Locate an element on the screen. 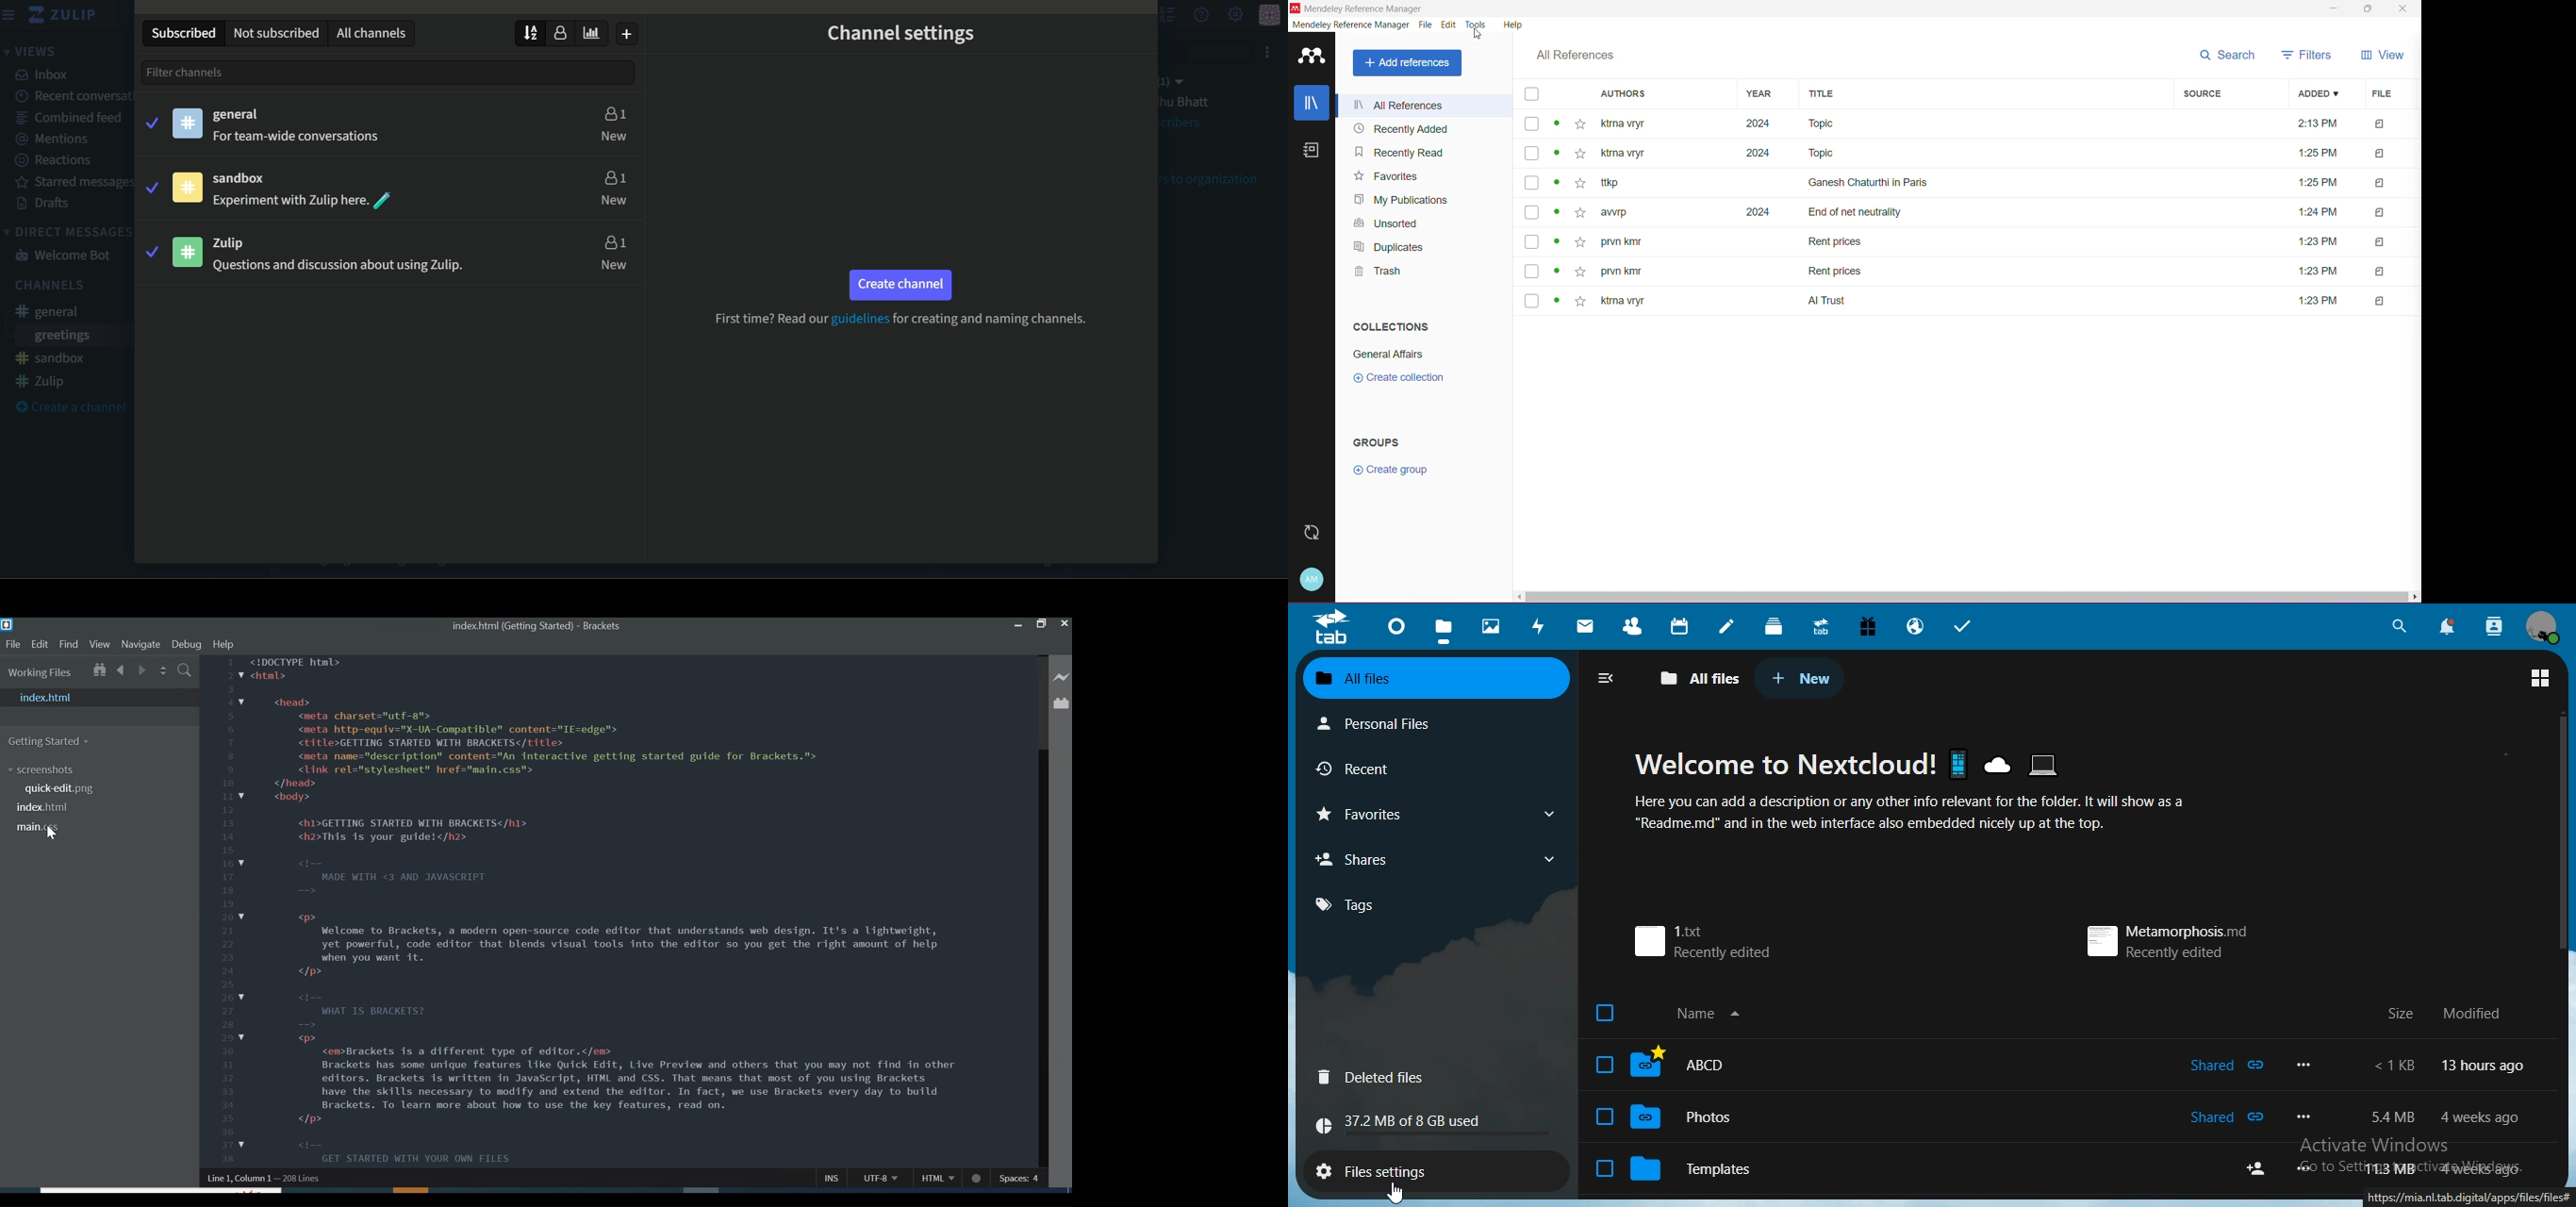  Title is located at coordinates (1838, 241).